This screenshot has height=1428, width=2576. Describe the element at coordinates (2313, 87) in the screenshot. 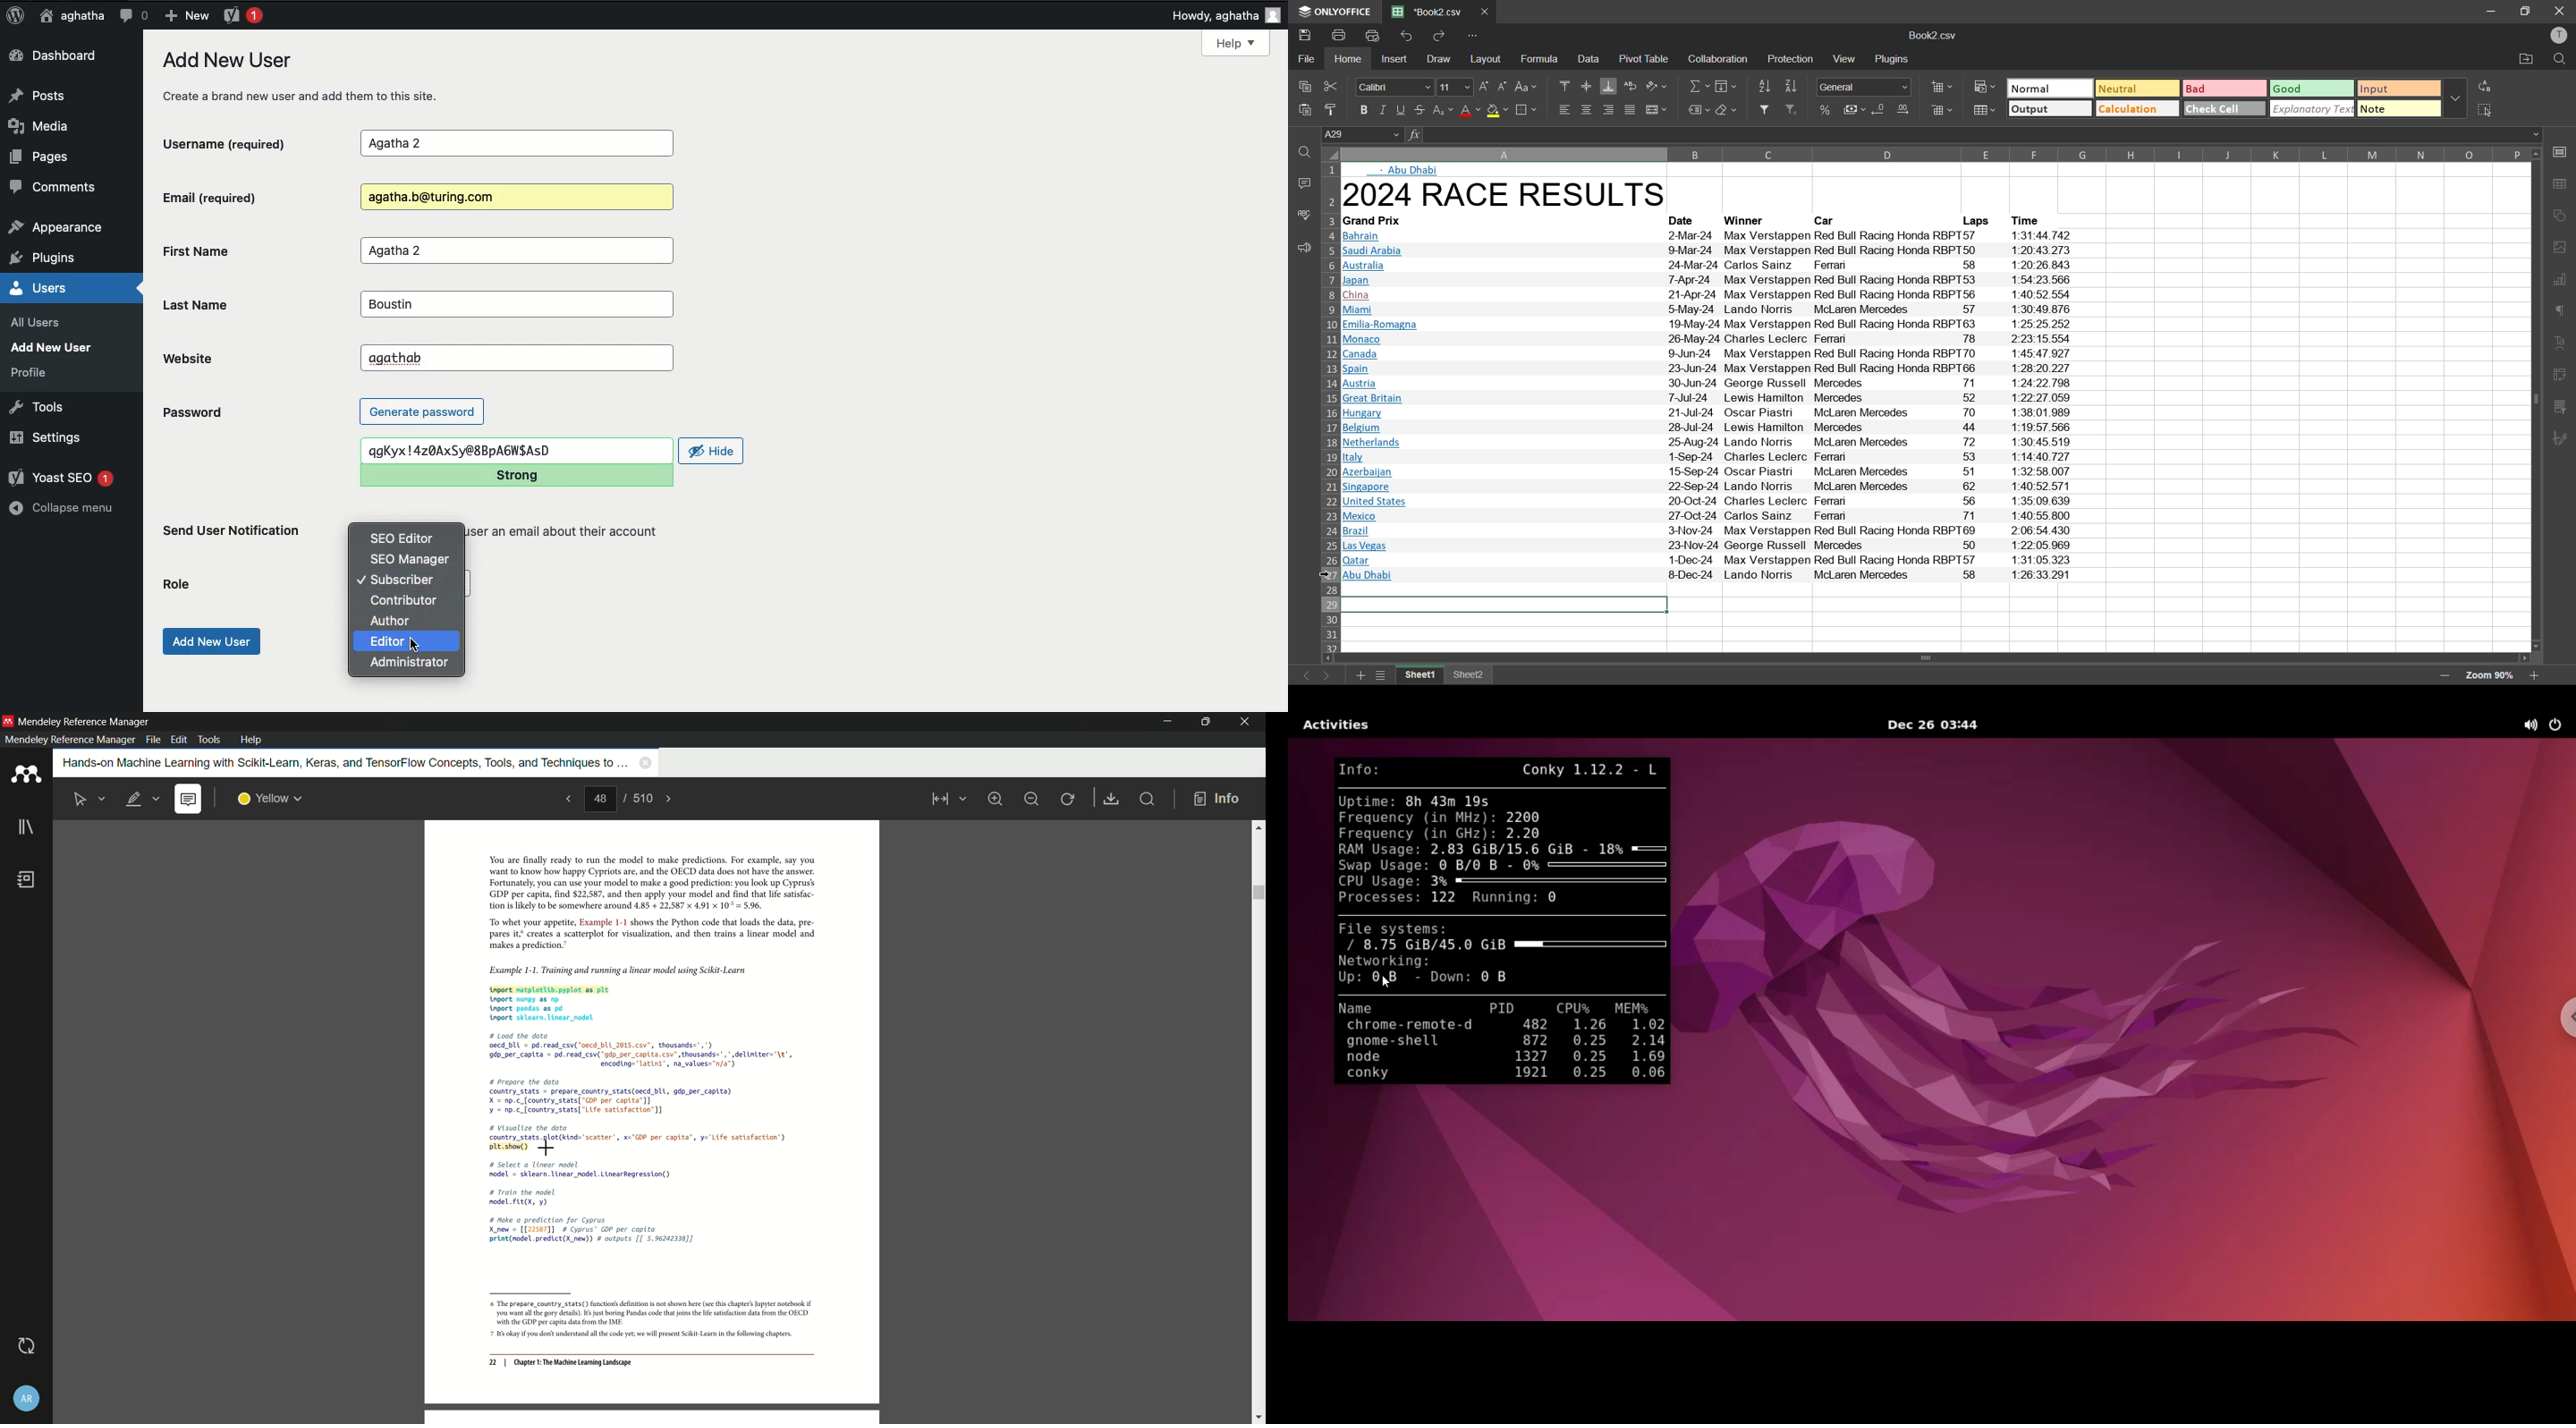

I see `good` at that location.